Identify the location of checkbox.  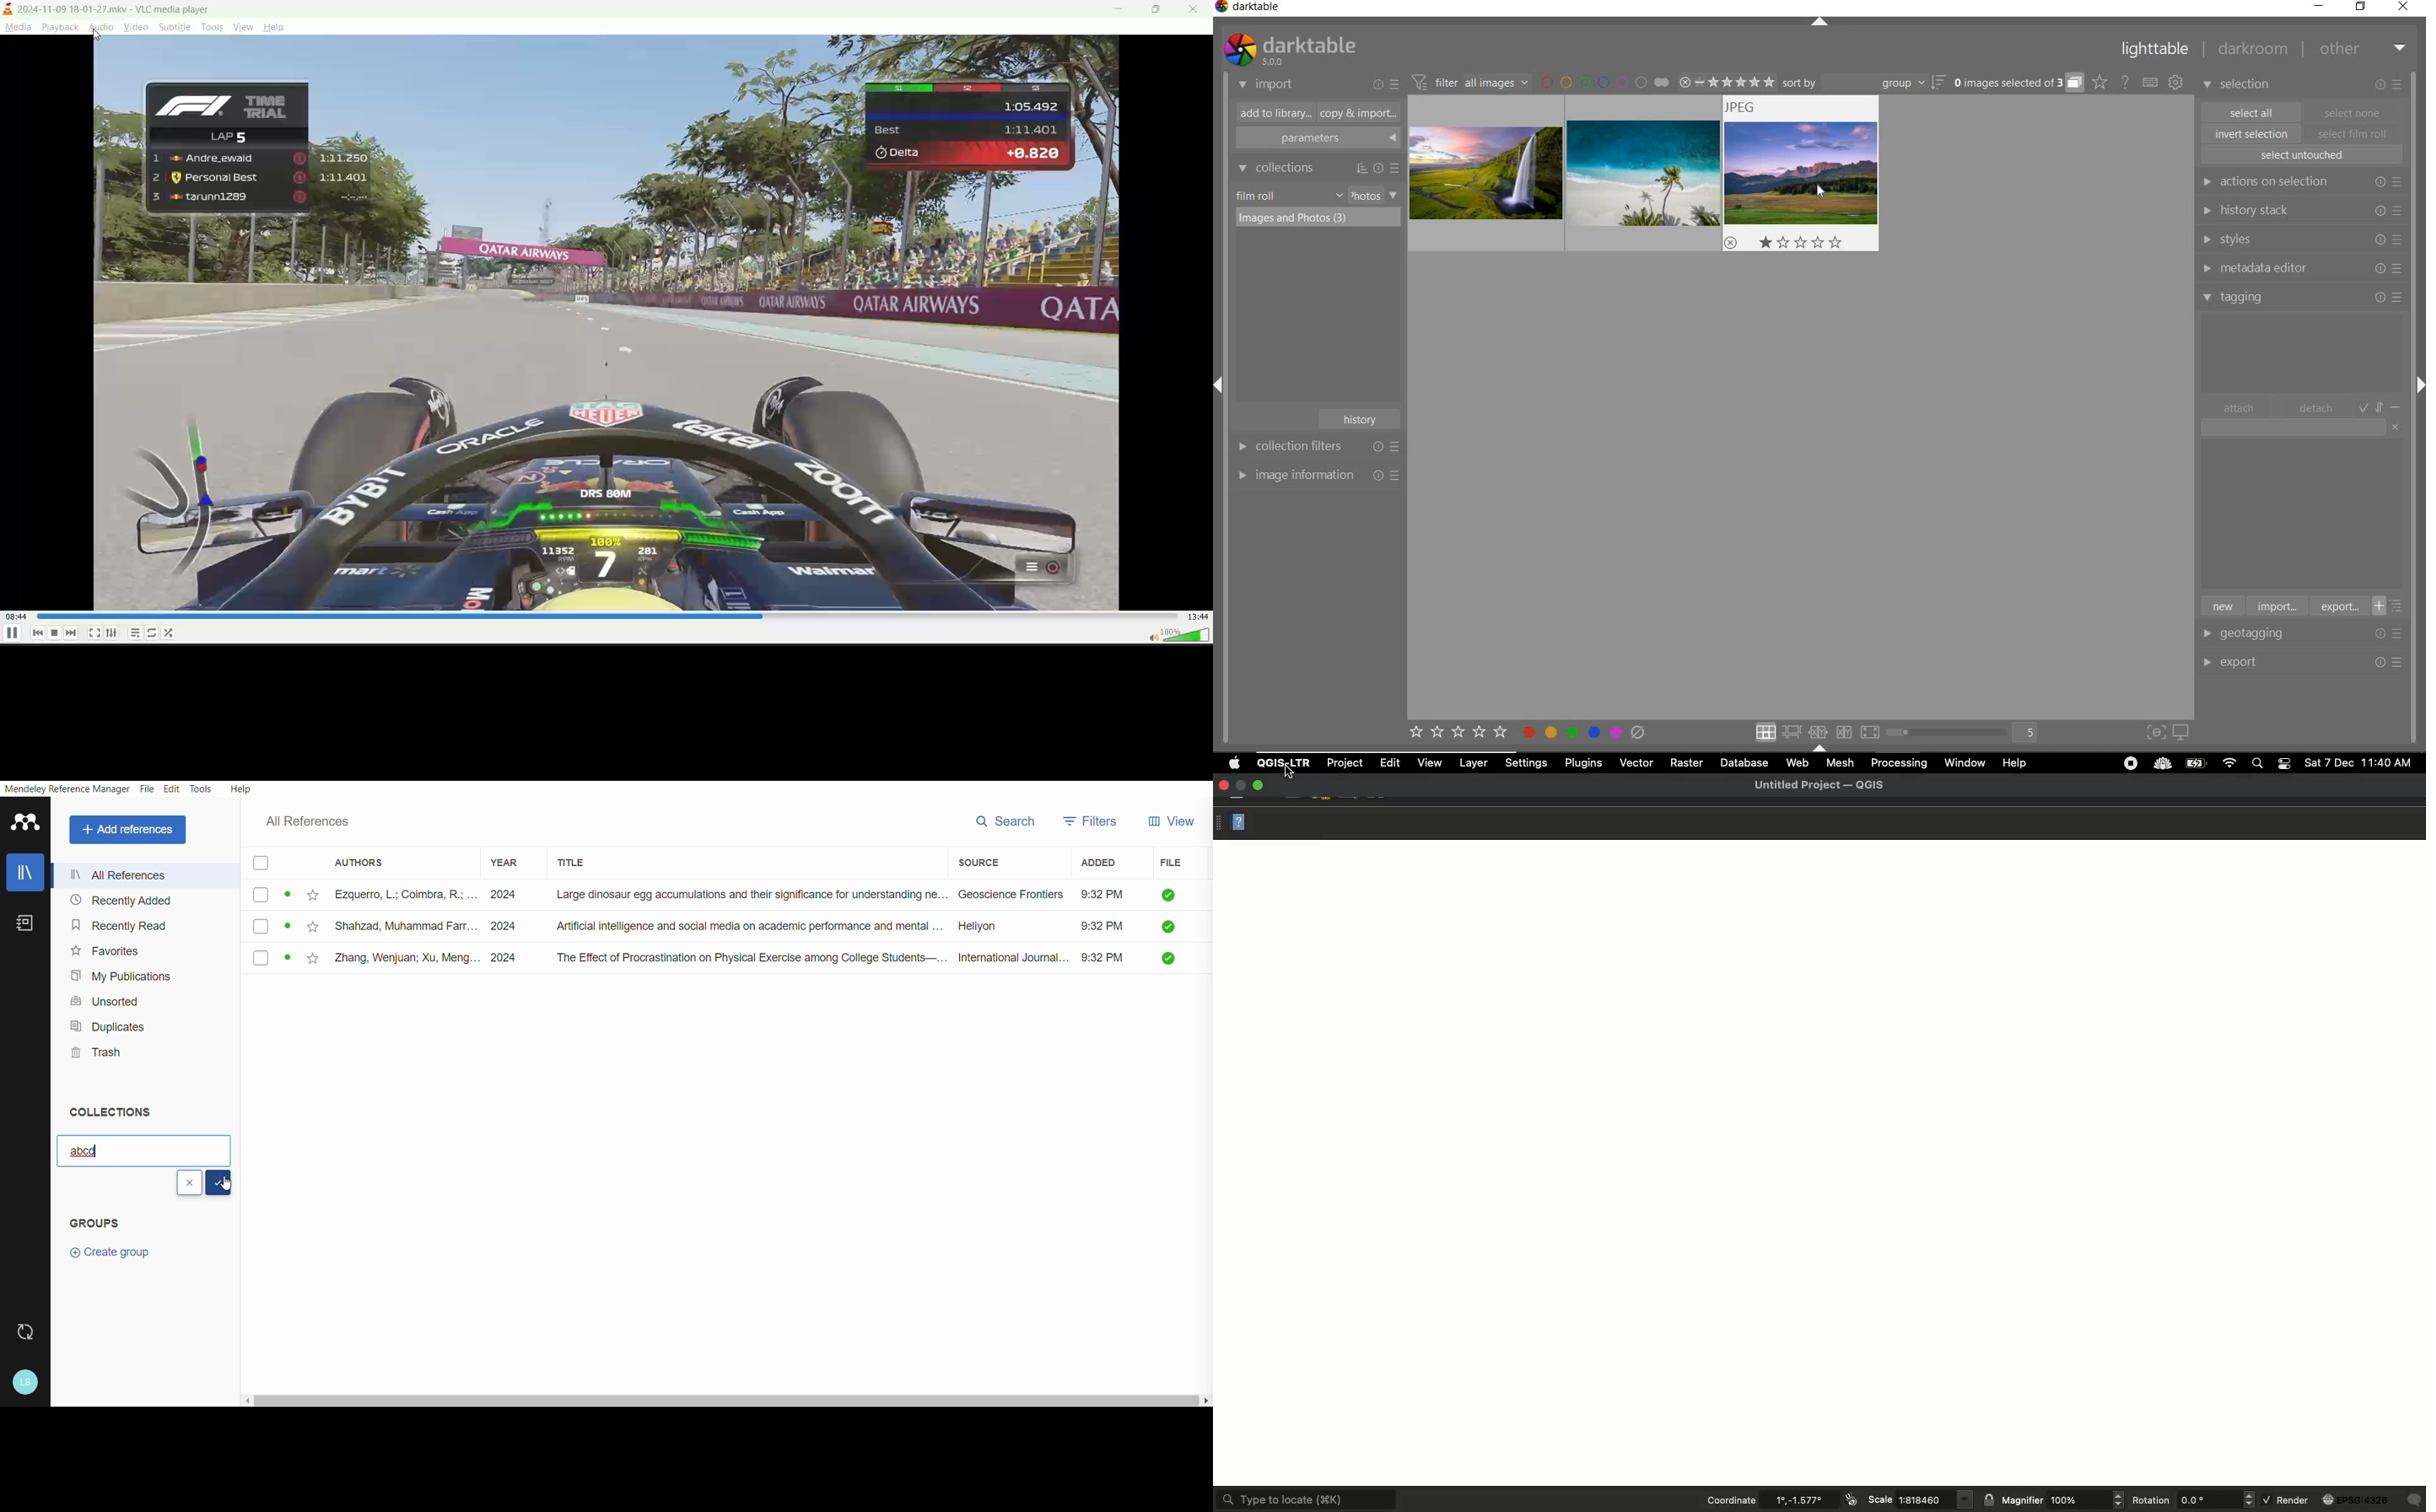
(272, 925).